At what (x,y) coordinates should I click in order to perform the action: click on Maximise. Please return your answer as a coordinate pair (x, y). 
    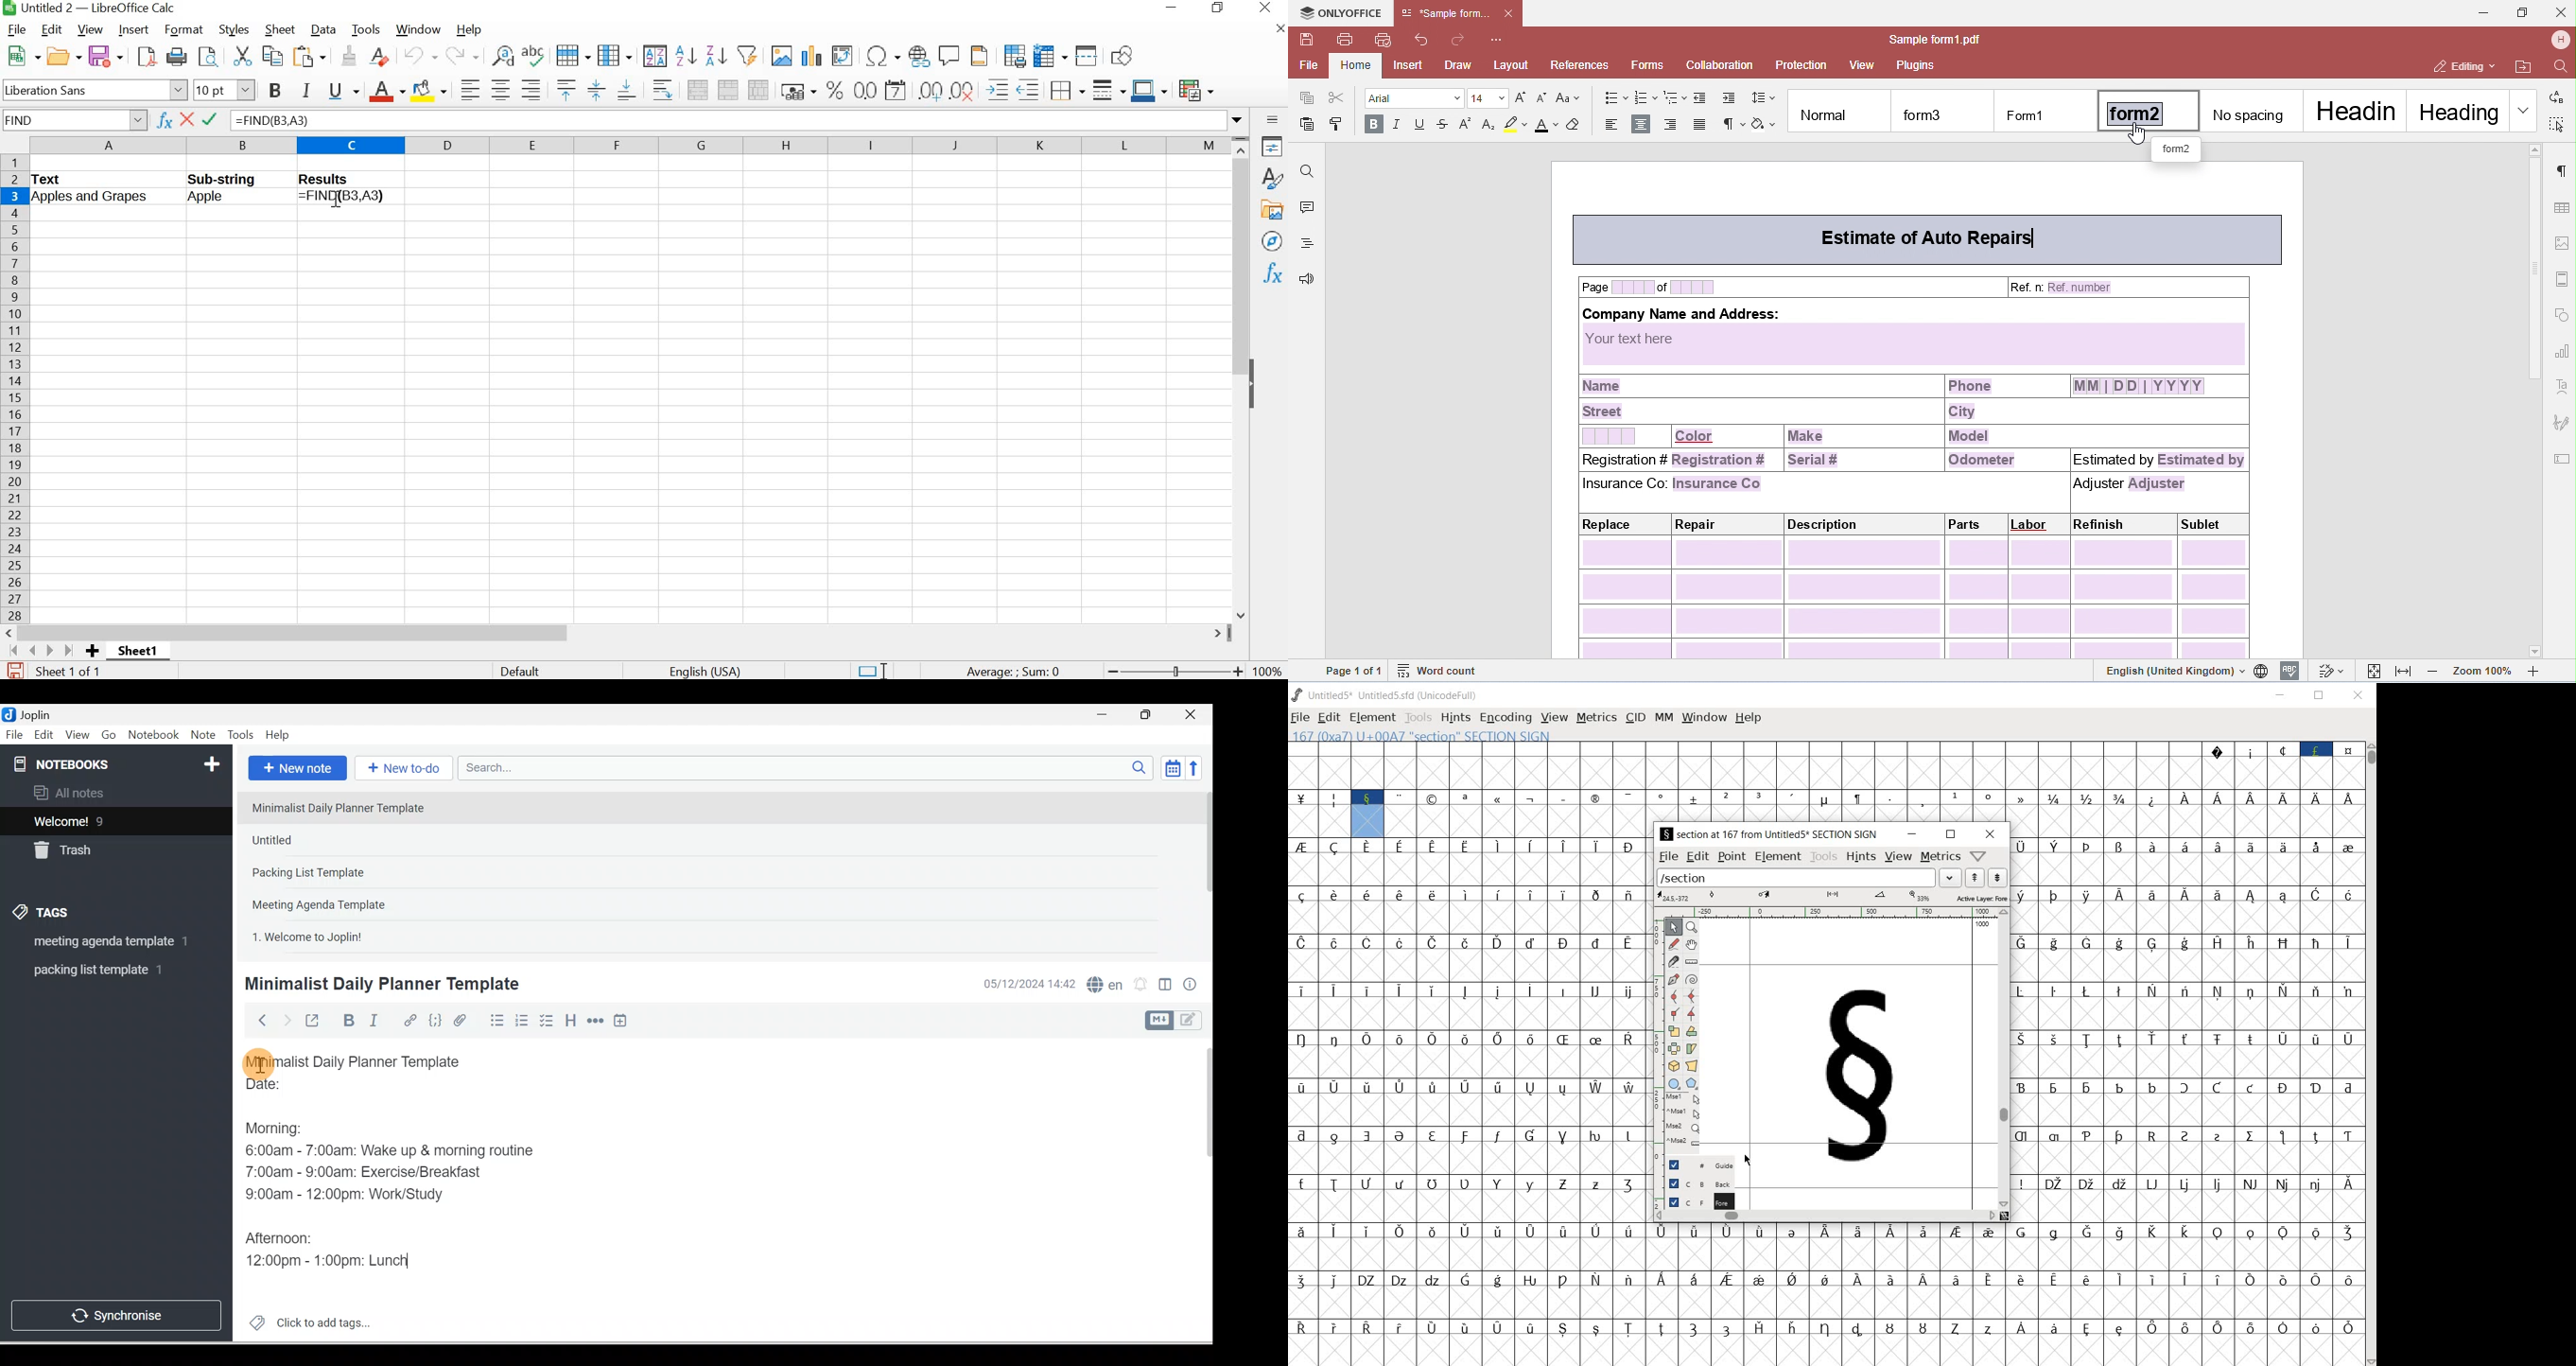
    Looking at the image, I should click on (1151, 715).